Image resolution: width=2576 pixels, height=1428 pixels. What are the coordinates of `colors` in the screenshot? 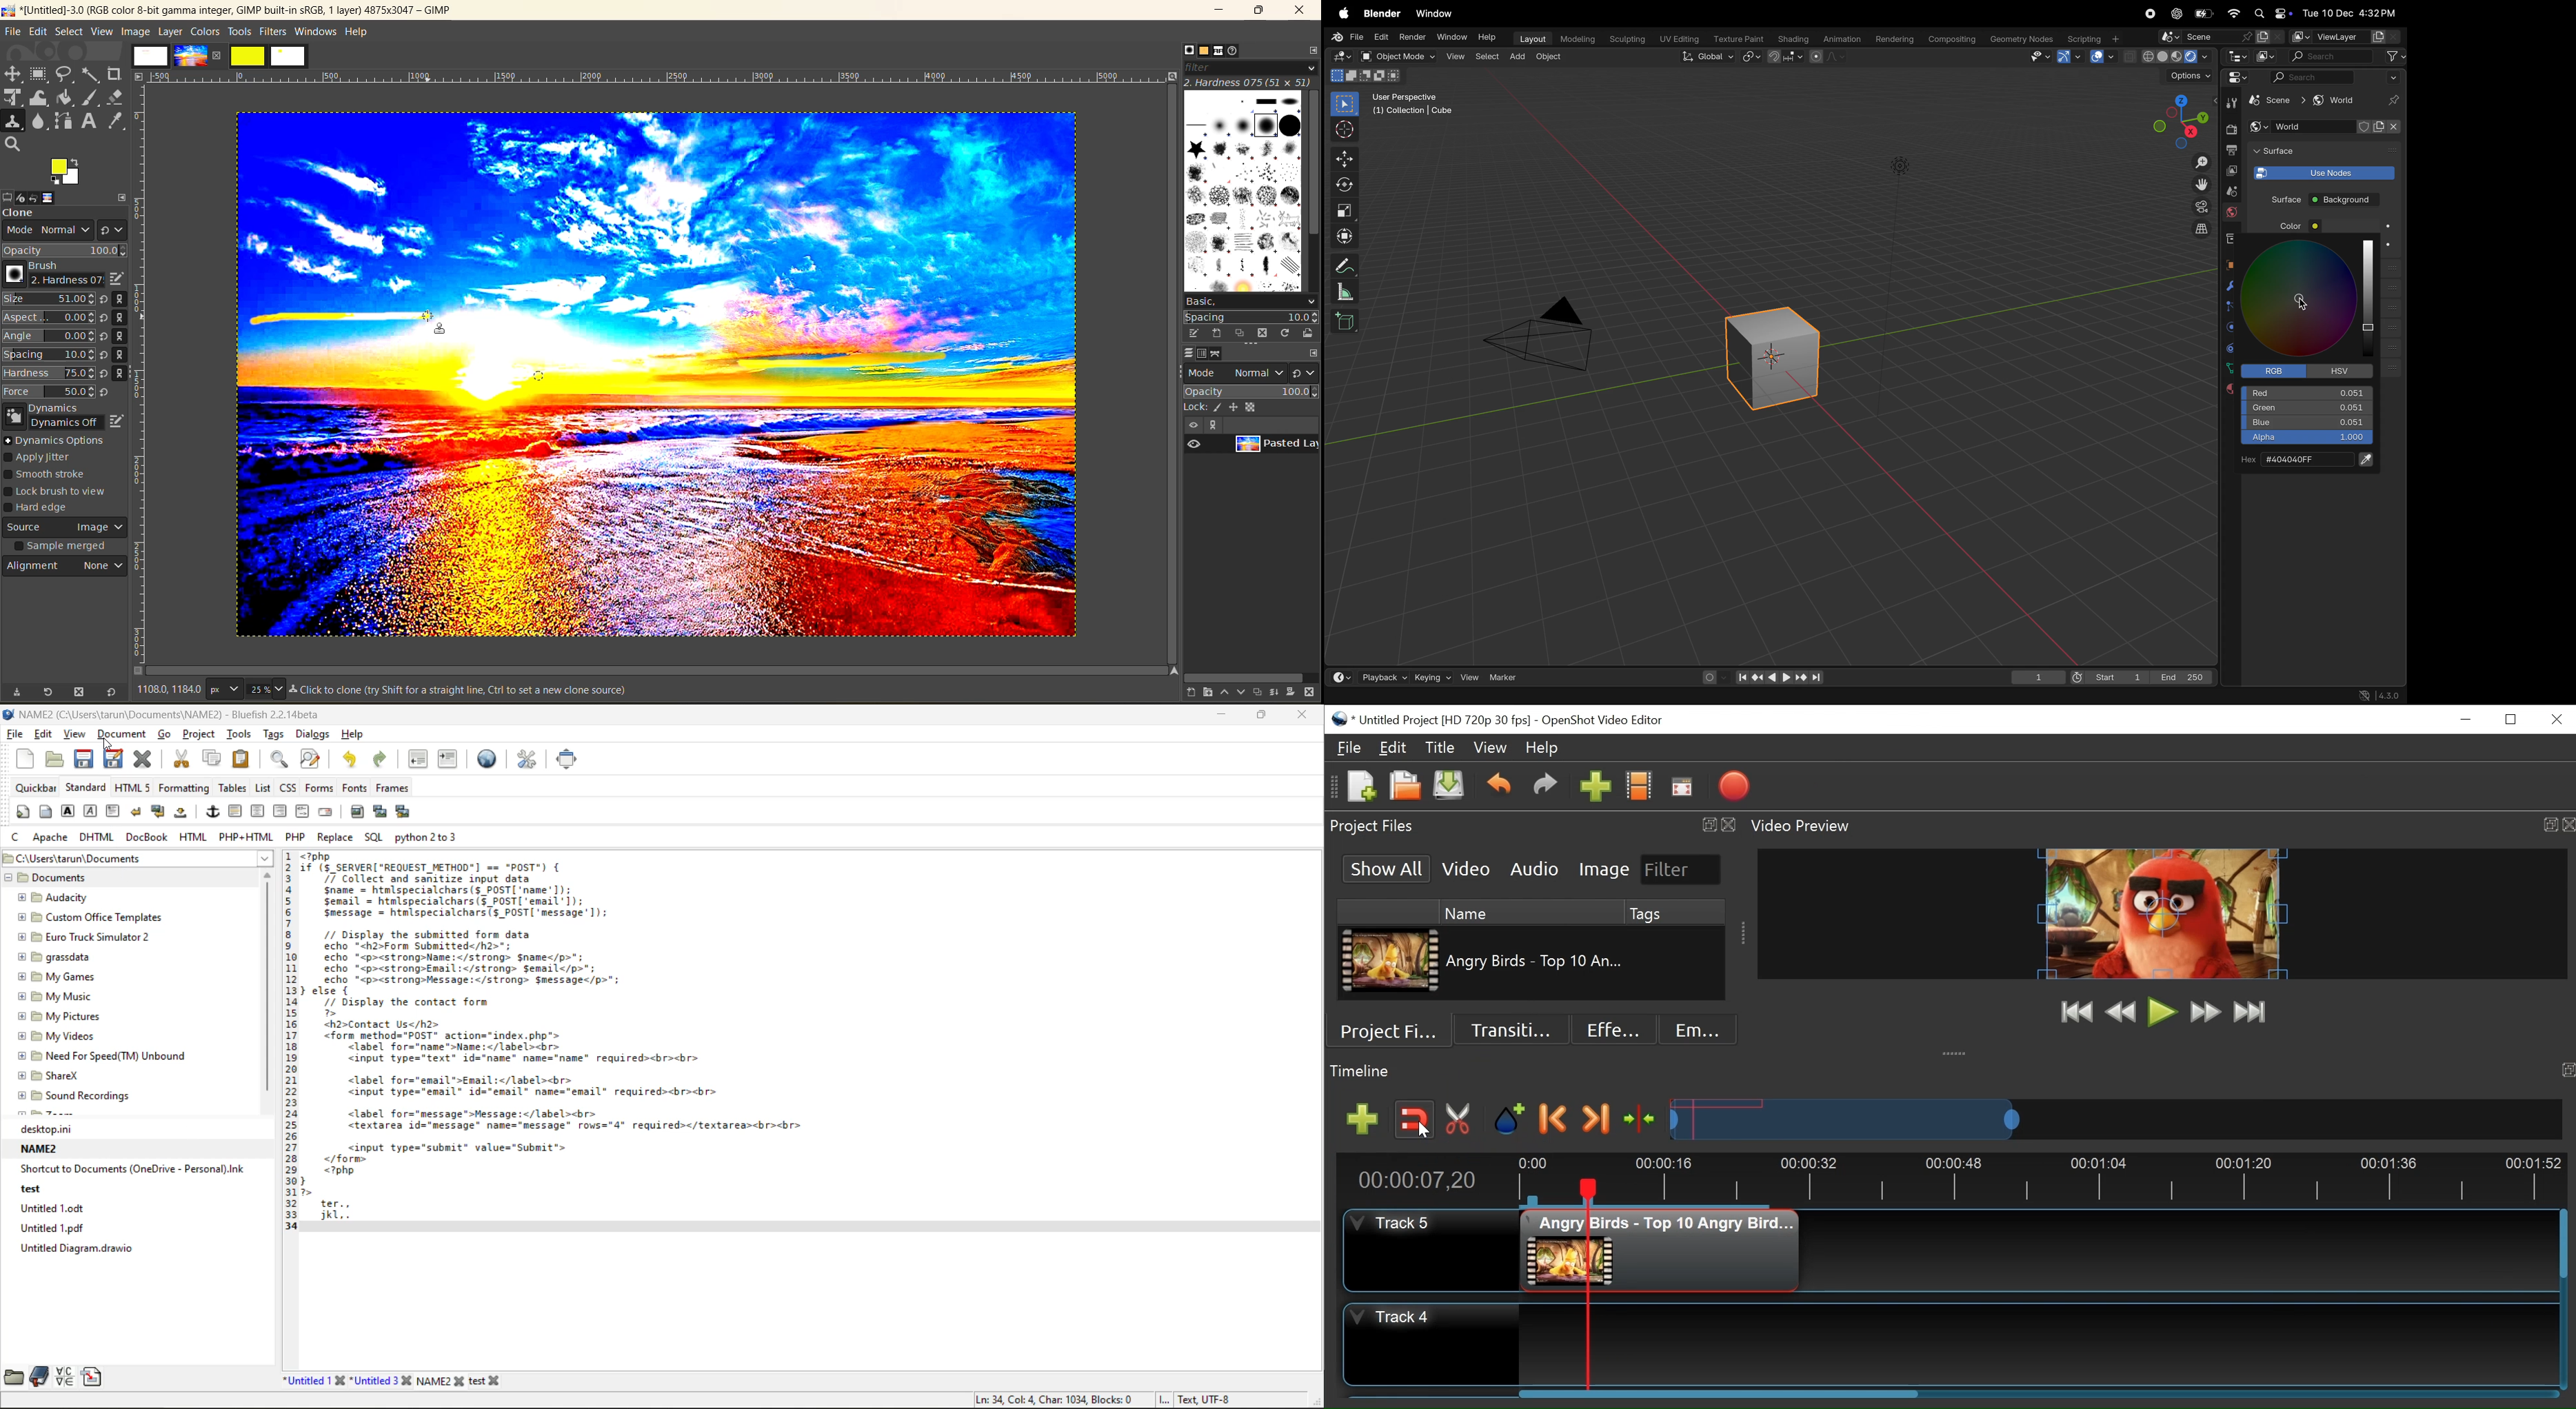 It's located at (204, 31).